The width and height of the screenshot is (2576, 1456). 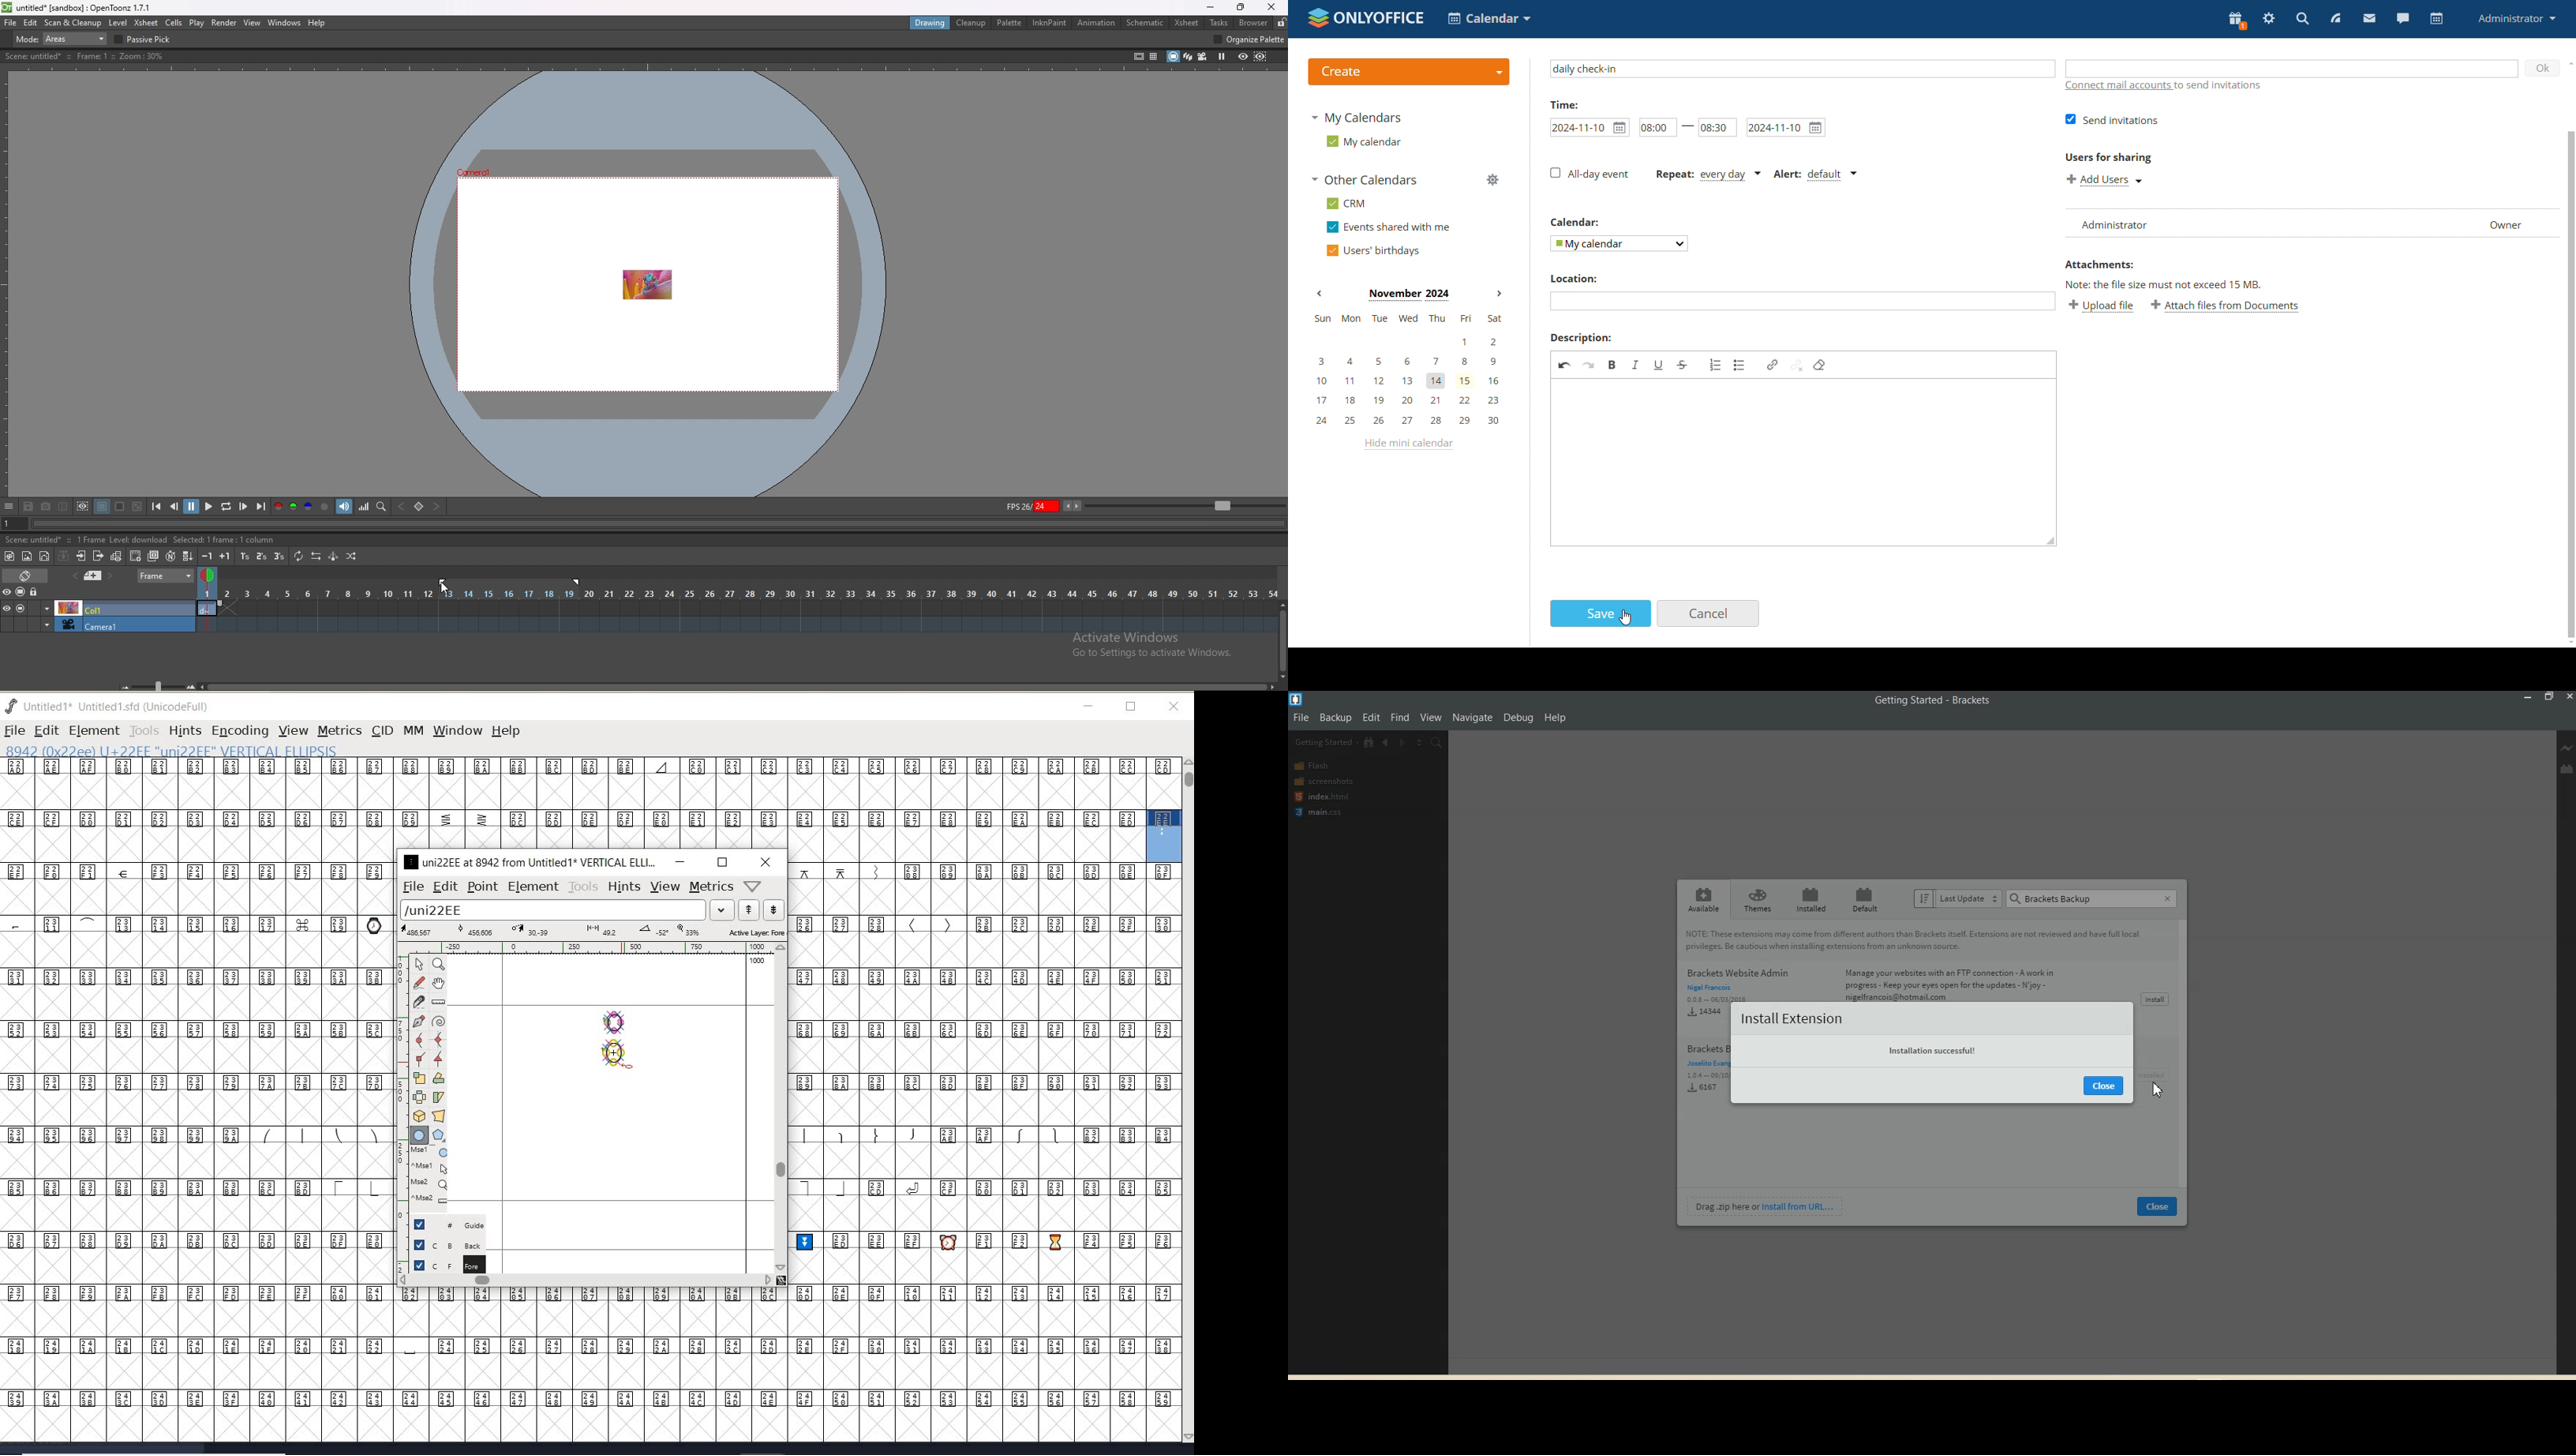 I want to click on rotate the selection in 3d and project back to plane, so click(x=419, y=1116).